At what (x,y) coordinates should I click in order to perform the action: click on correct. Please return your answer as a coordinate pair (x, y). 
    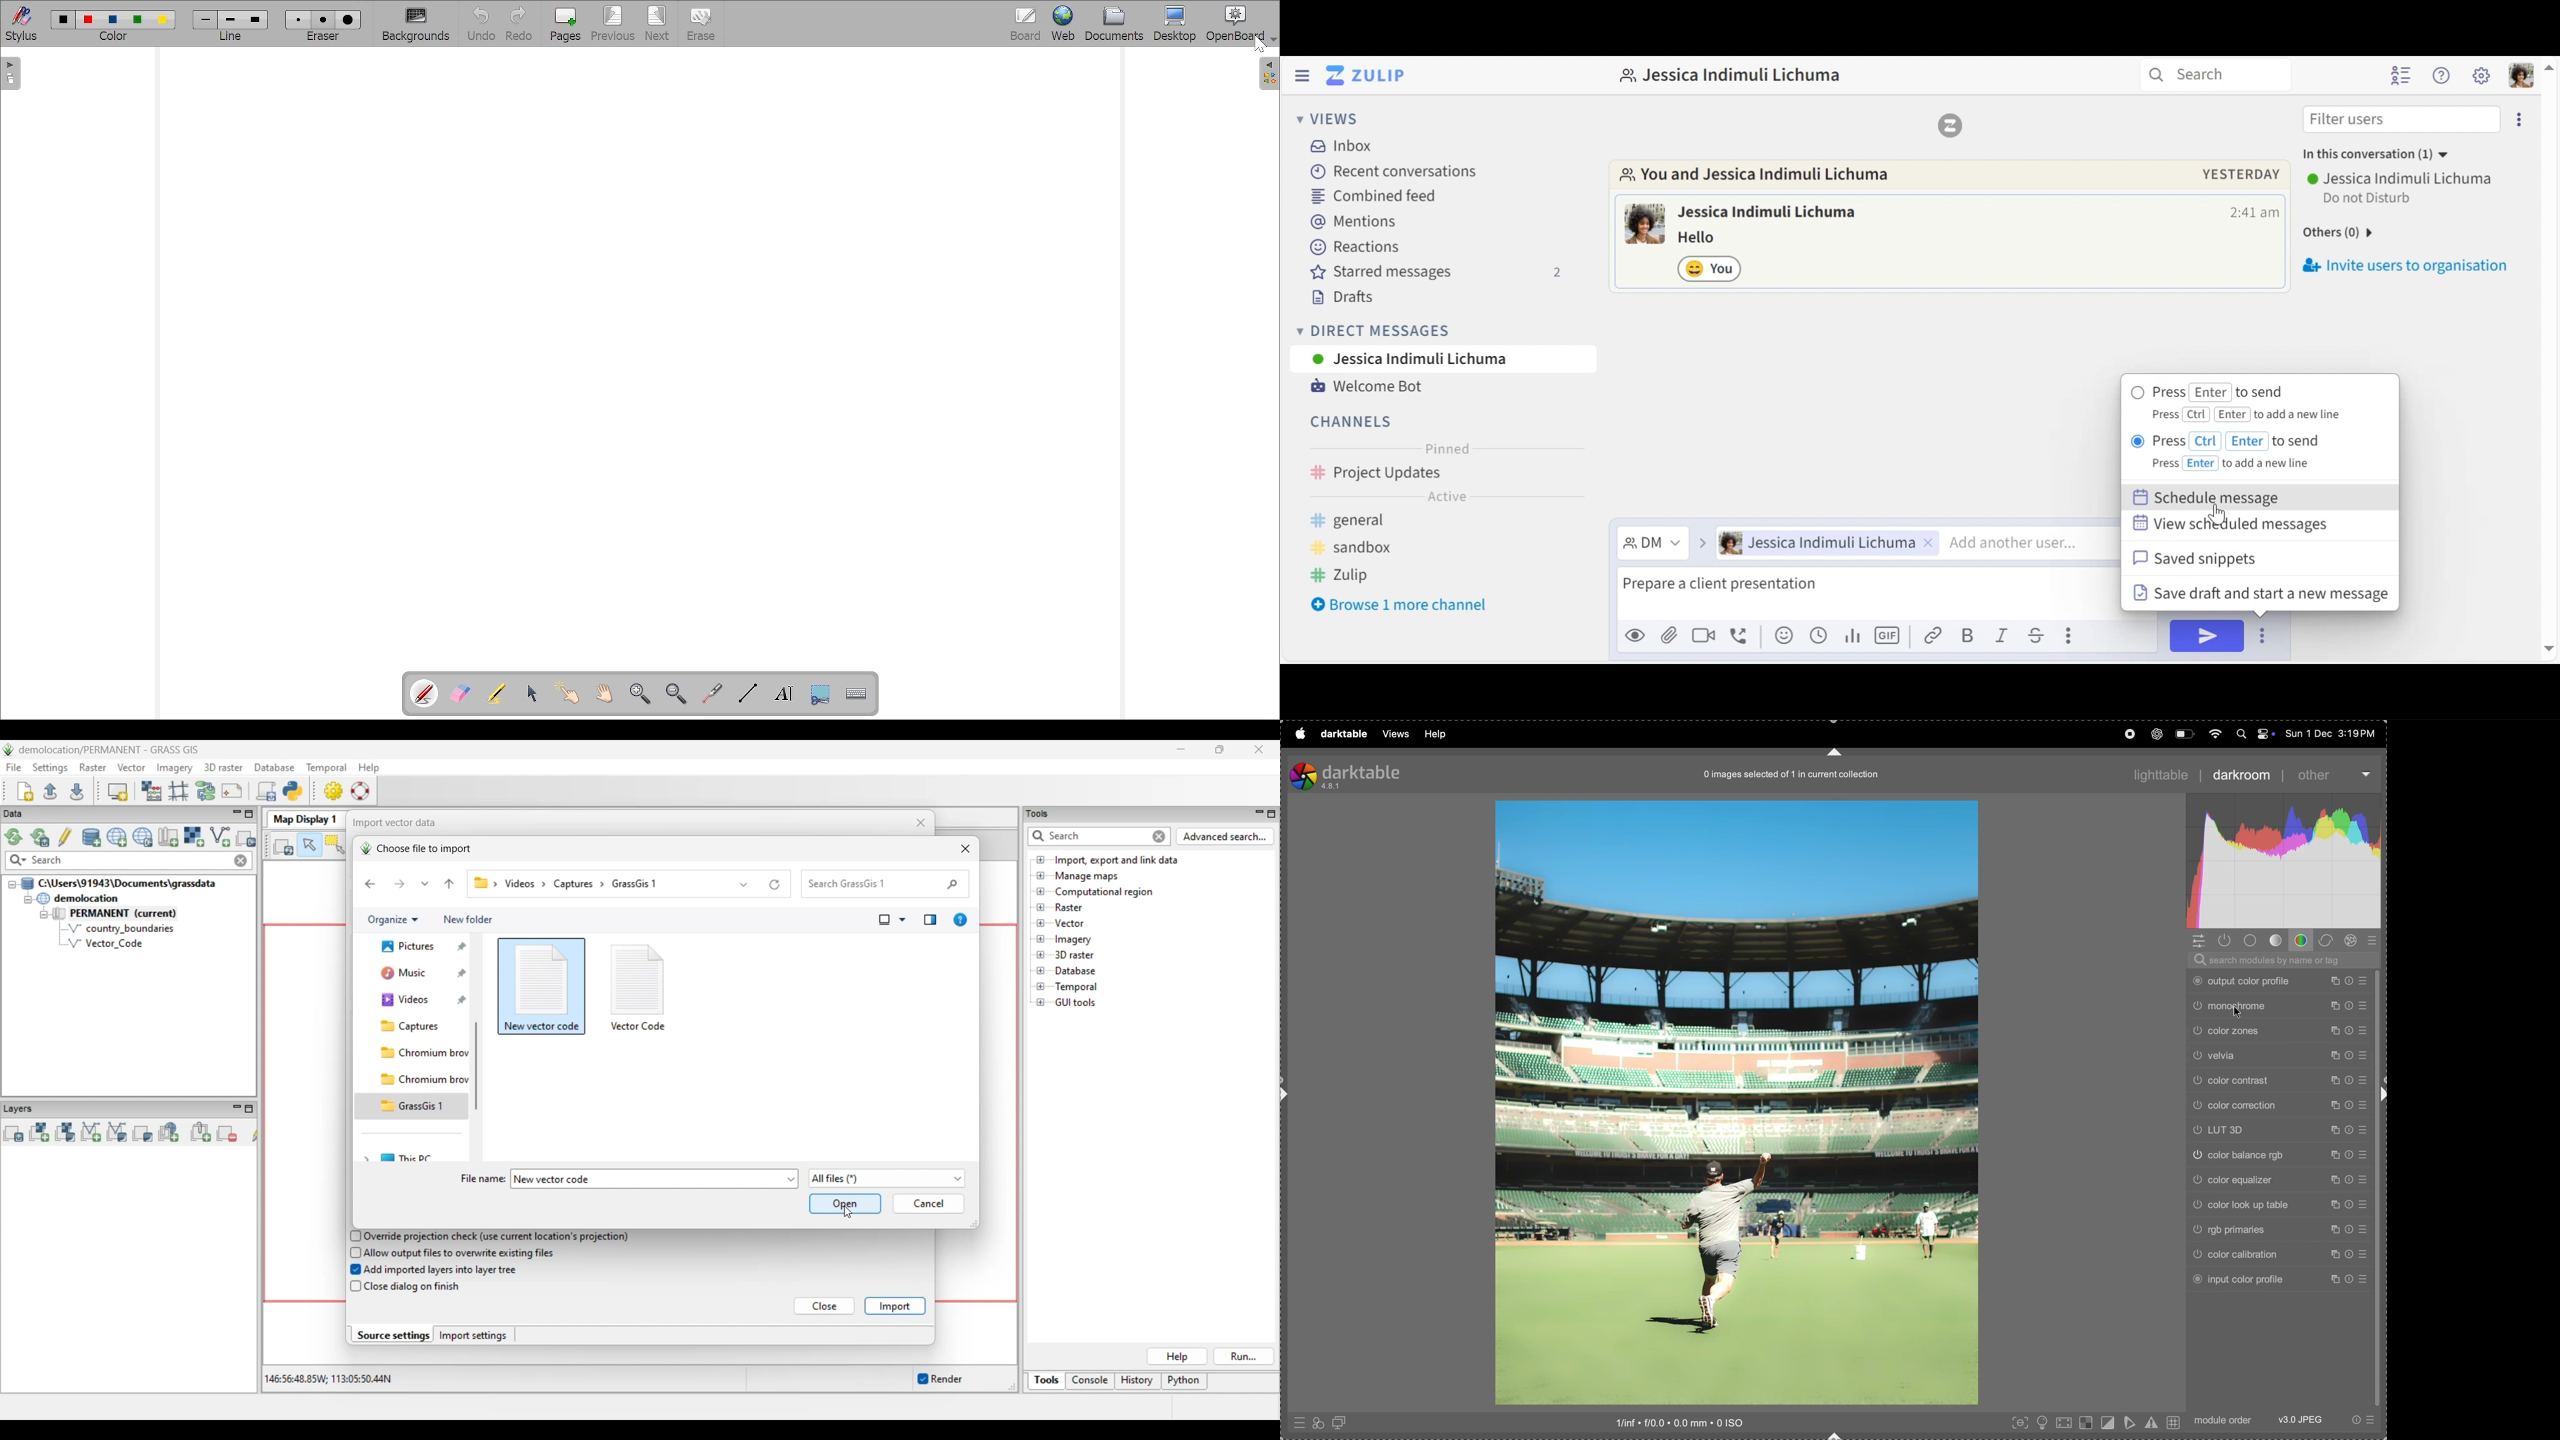
    Looking at the image, I should click on (2326, 940).